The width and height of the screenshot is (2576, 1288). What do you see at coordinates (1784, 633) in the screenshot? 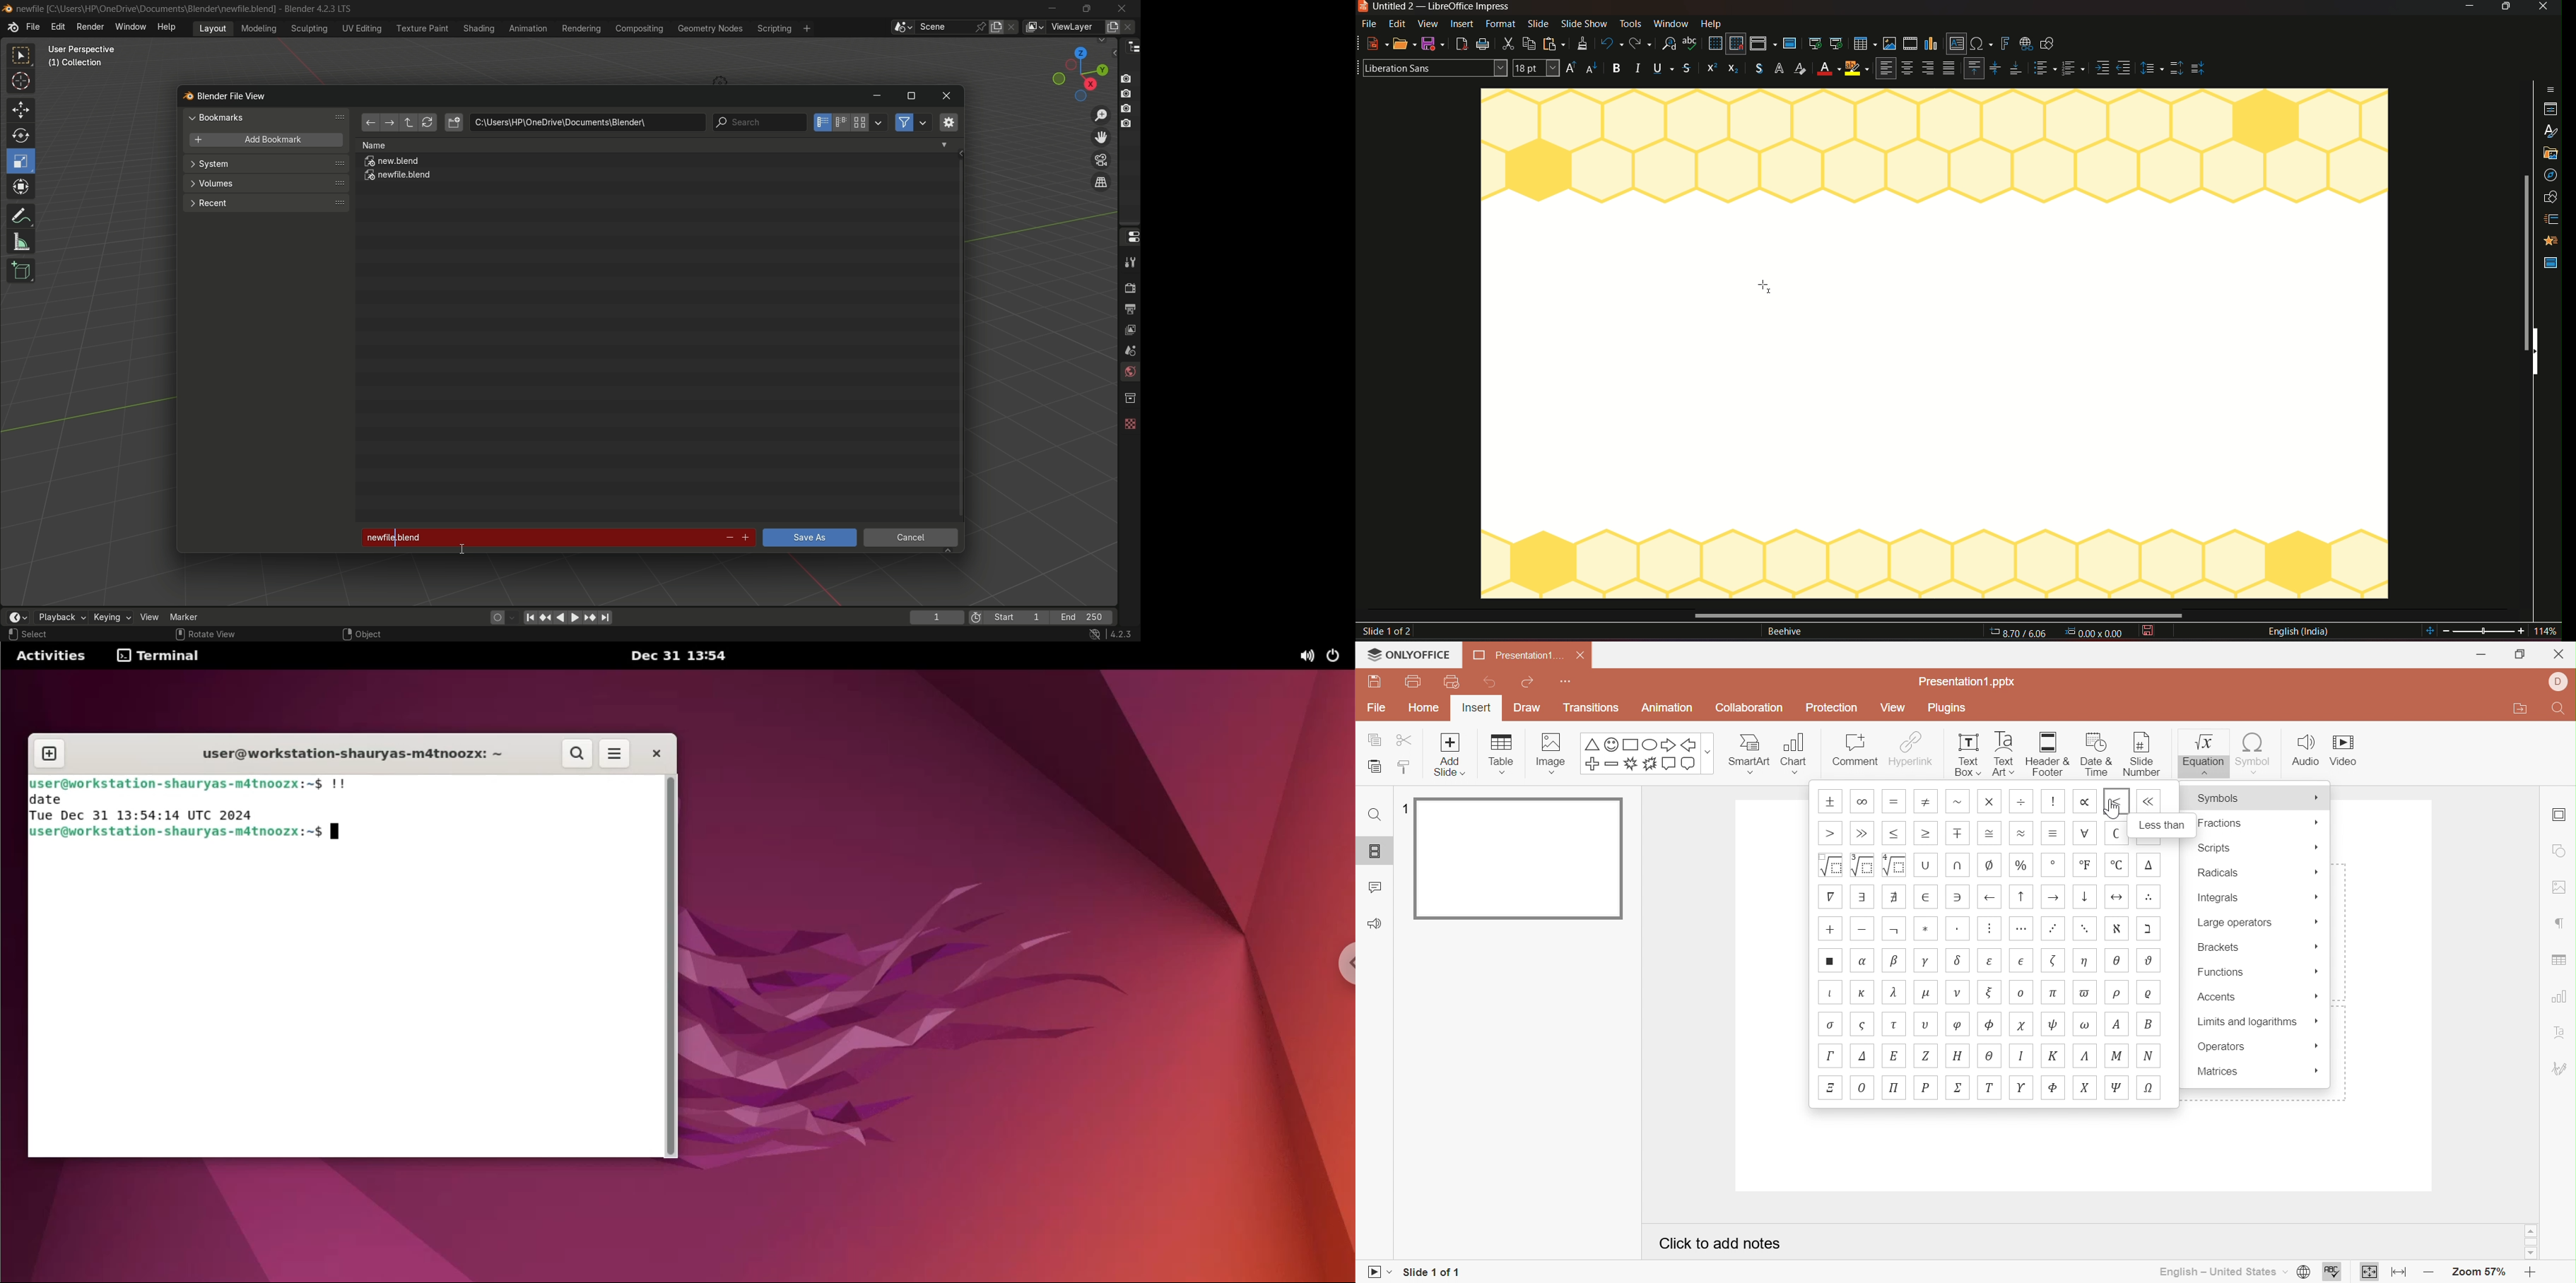
I see `text` at bounding box center [1784, 633].